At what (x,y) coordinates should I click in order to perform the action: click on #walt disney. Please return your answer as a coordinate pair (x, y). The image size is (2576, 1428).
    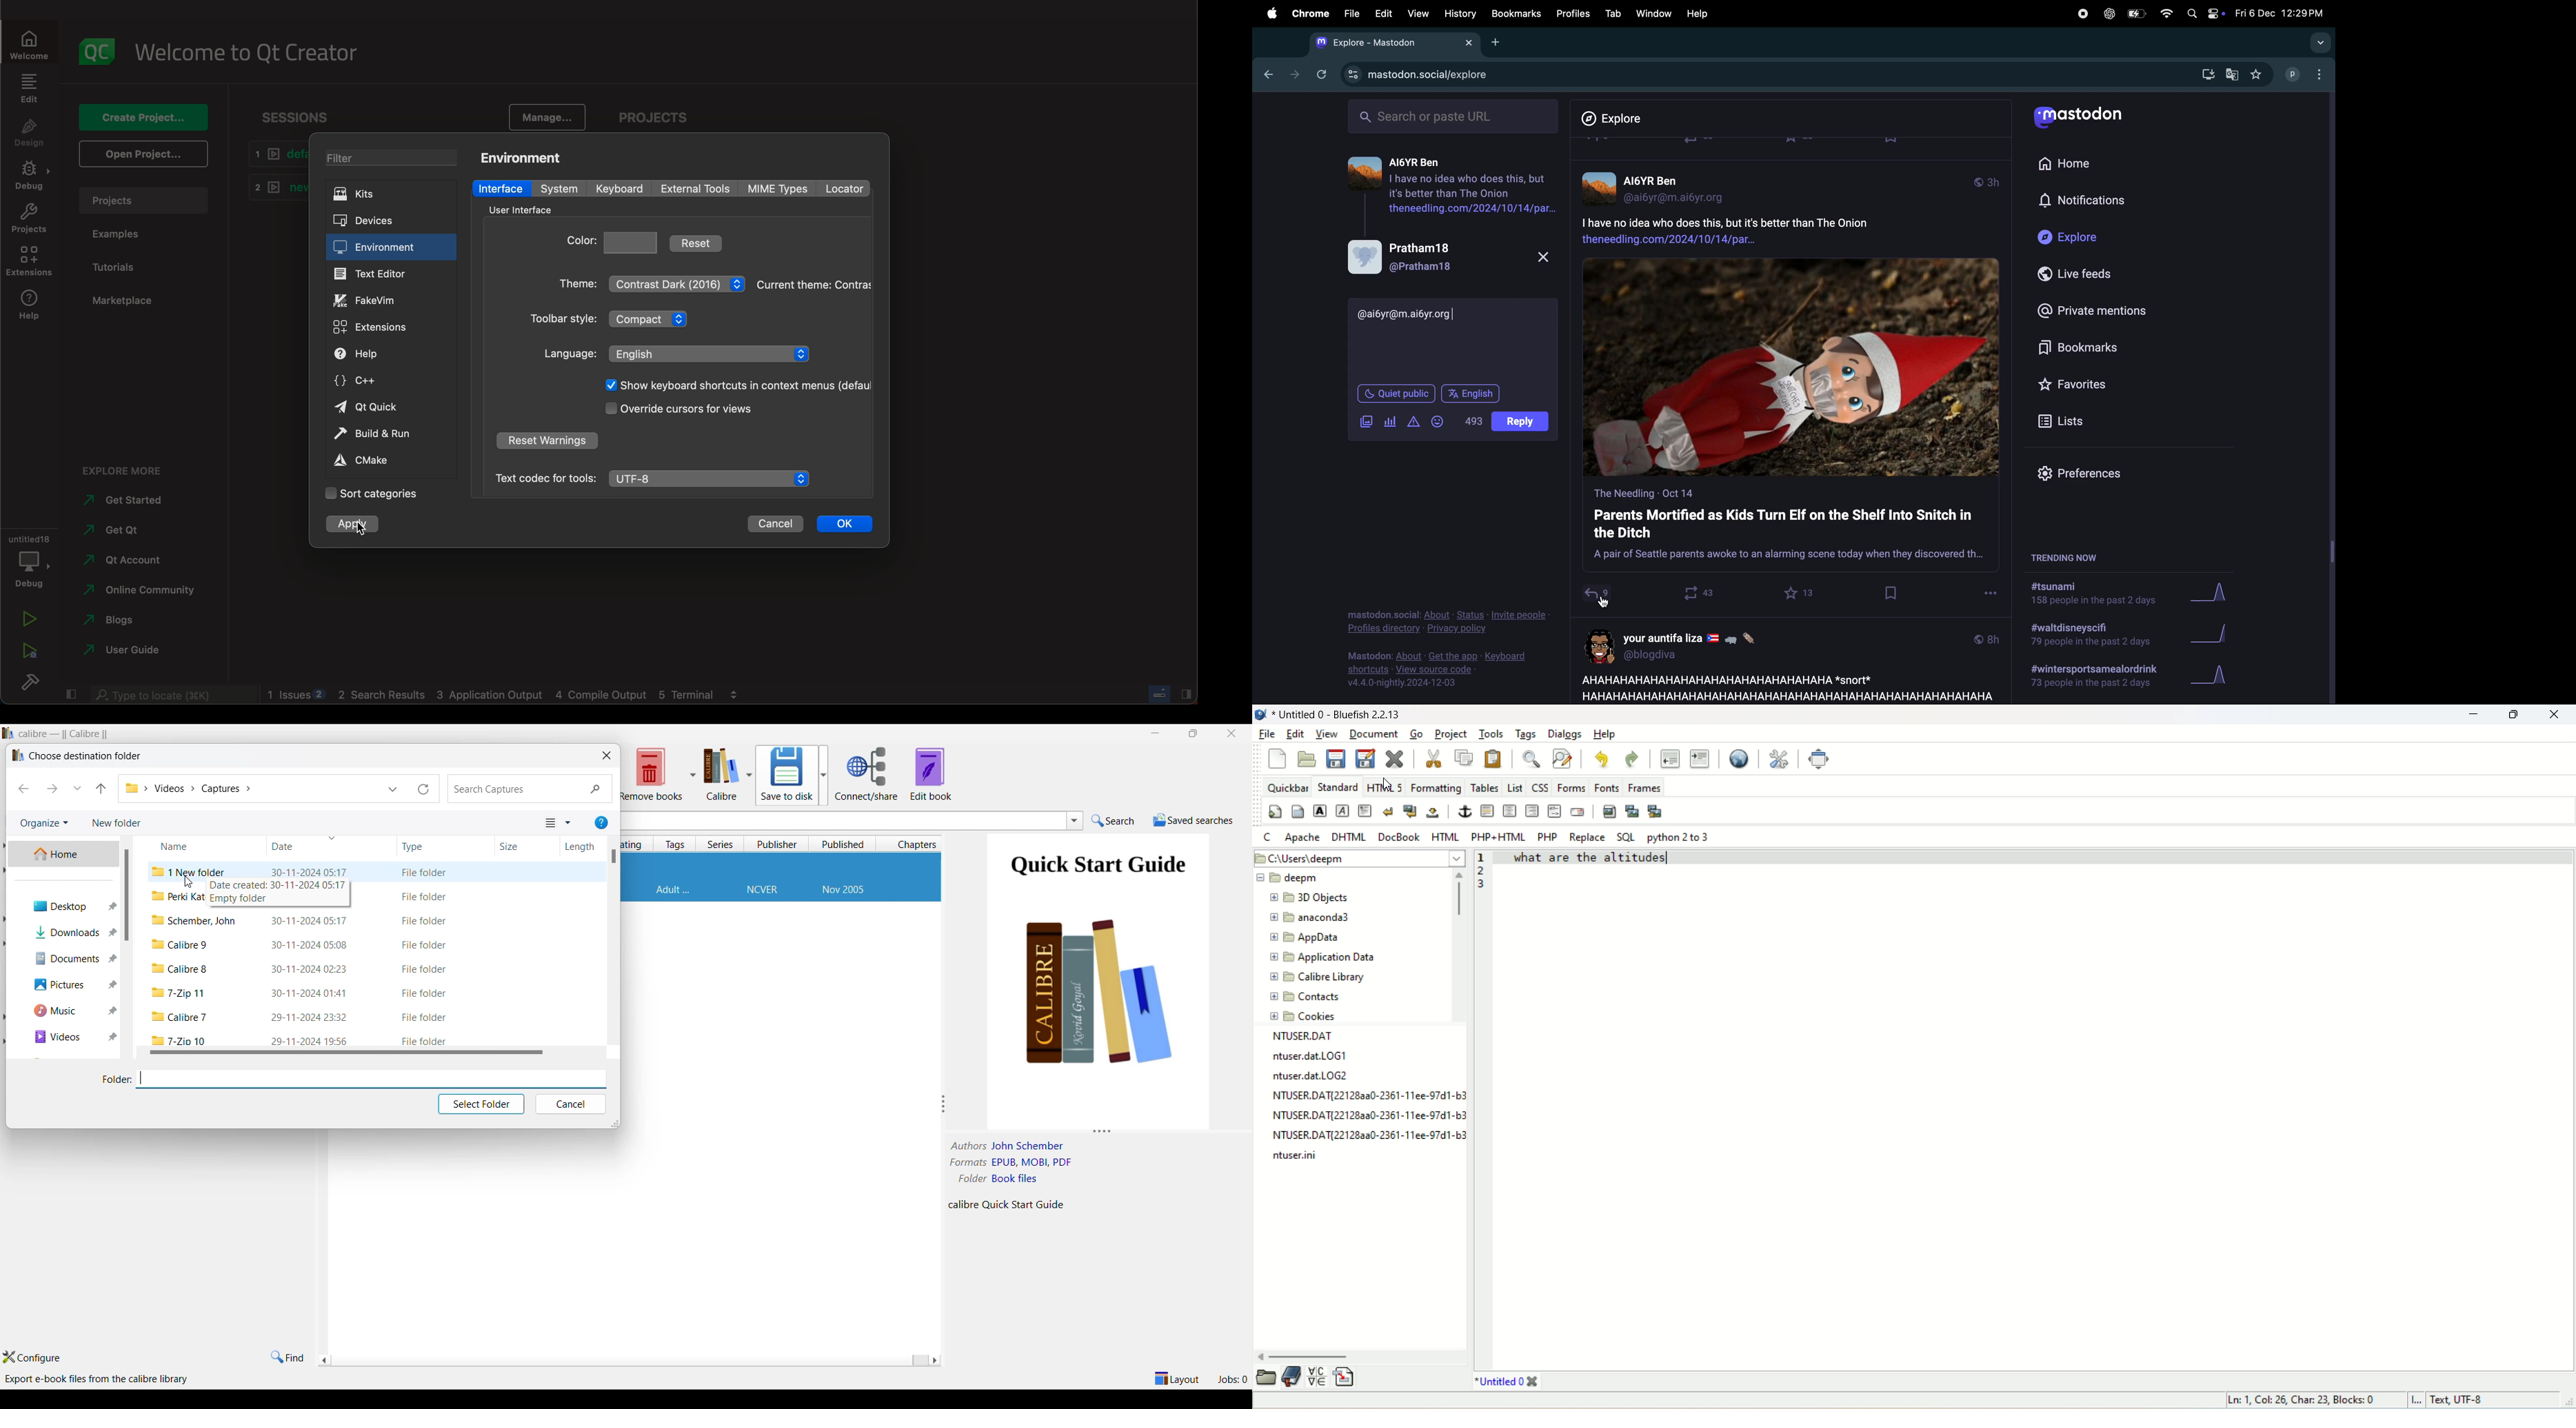
    Looking at the image, I should click on (2088, 638).